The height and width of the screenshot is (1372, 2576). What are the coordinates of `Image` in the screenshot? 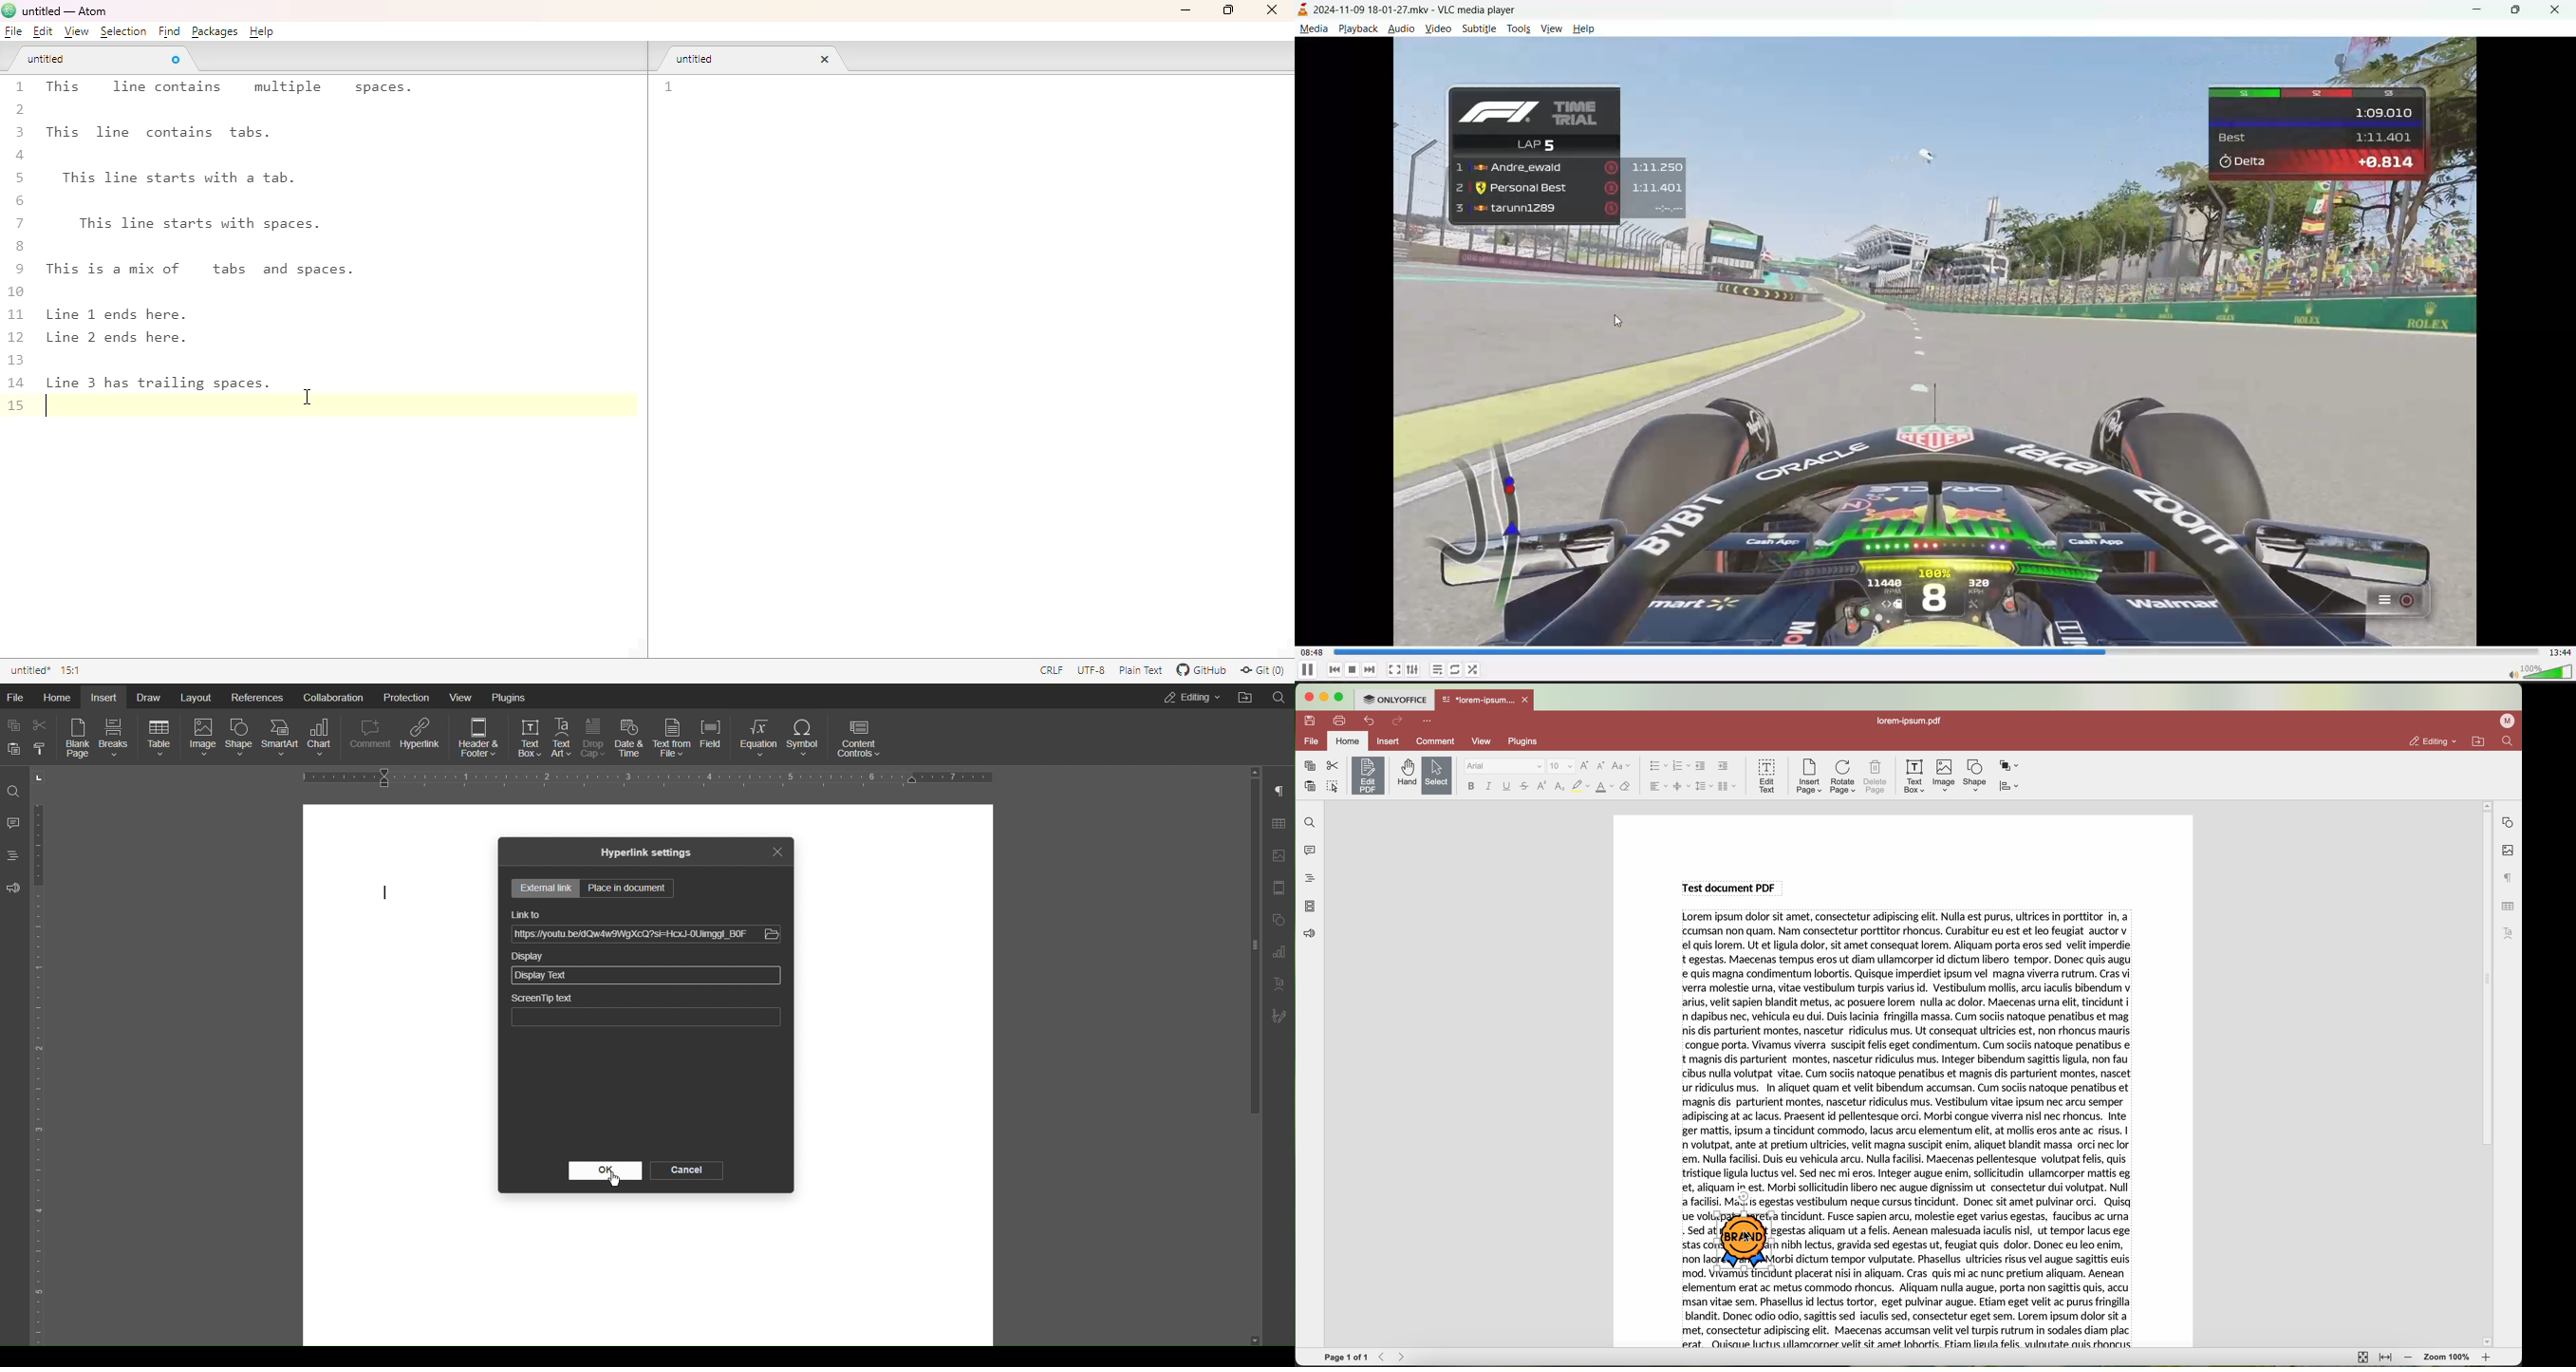 It's located at (204, 738).